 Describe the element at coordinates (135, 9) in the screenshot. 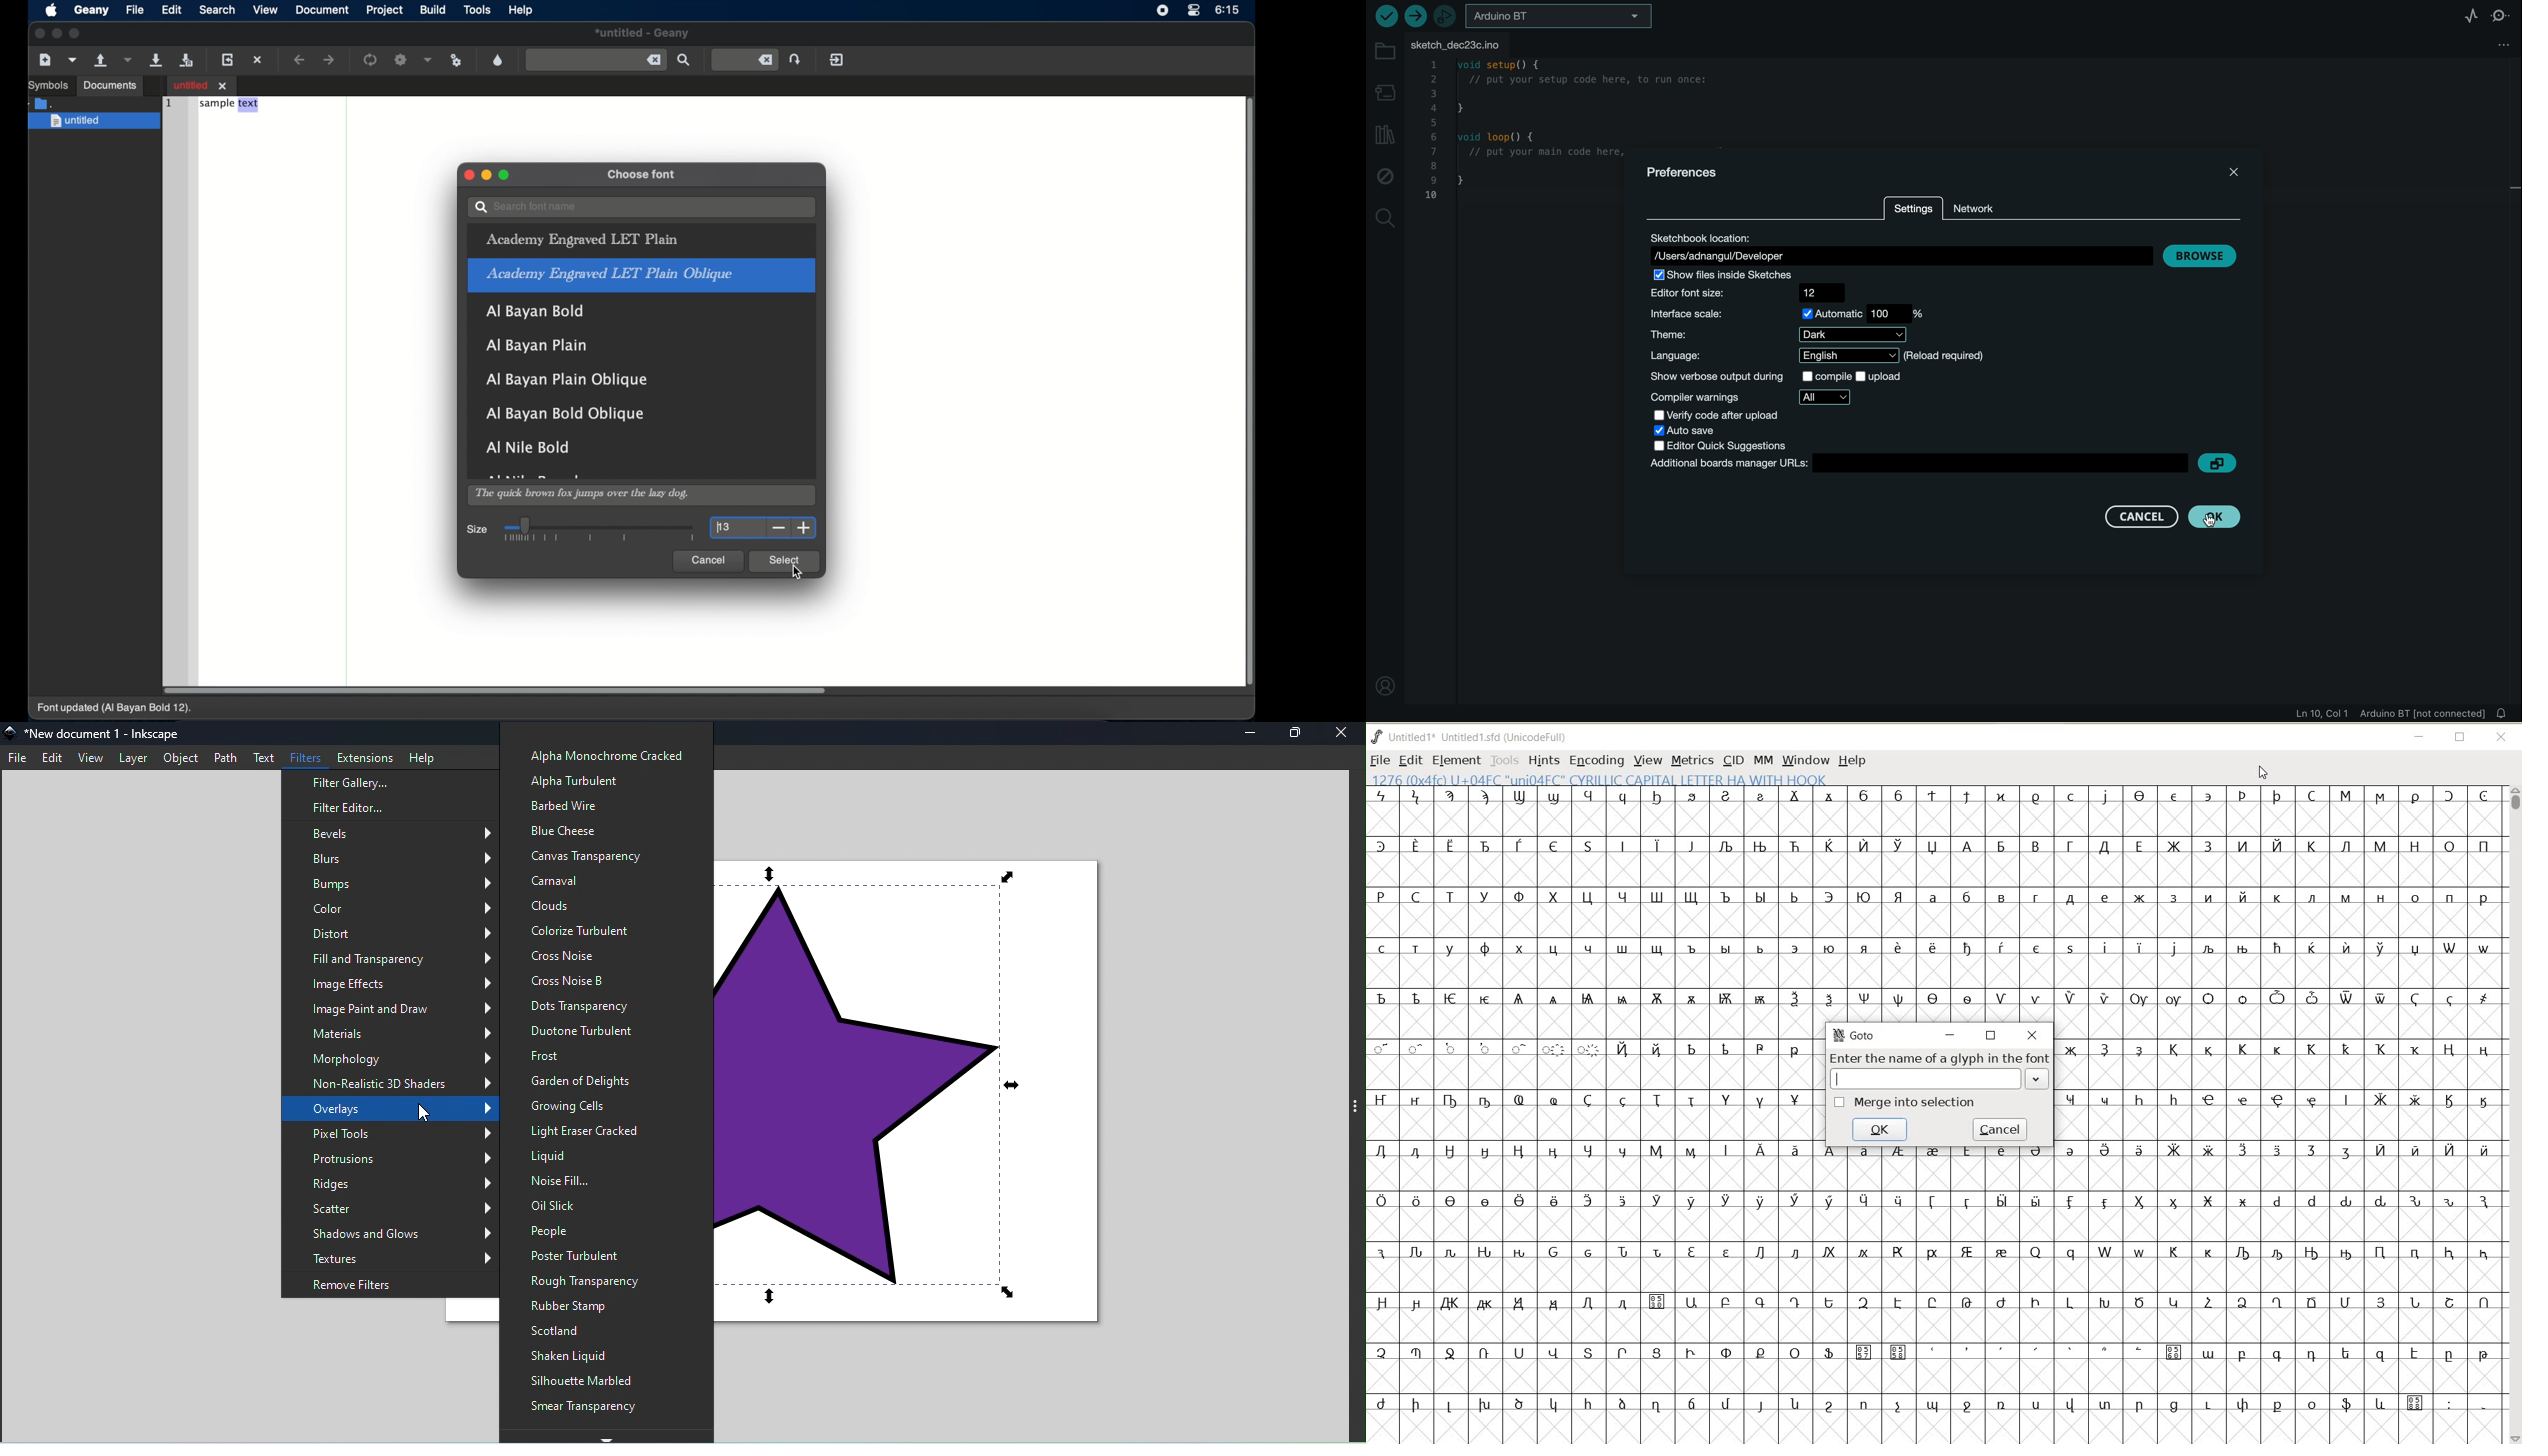

I see `file` at that location.